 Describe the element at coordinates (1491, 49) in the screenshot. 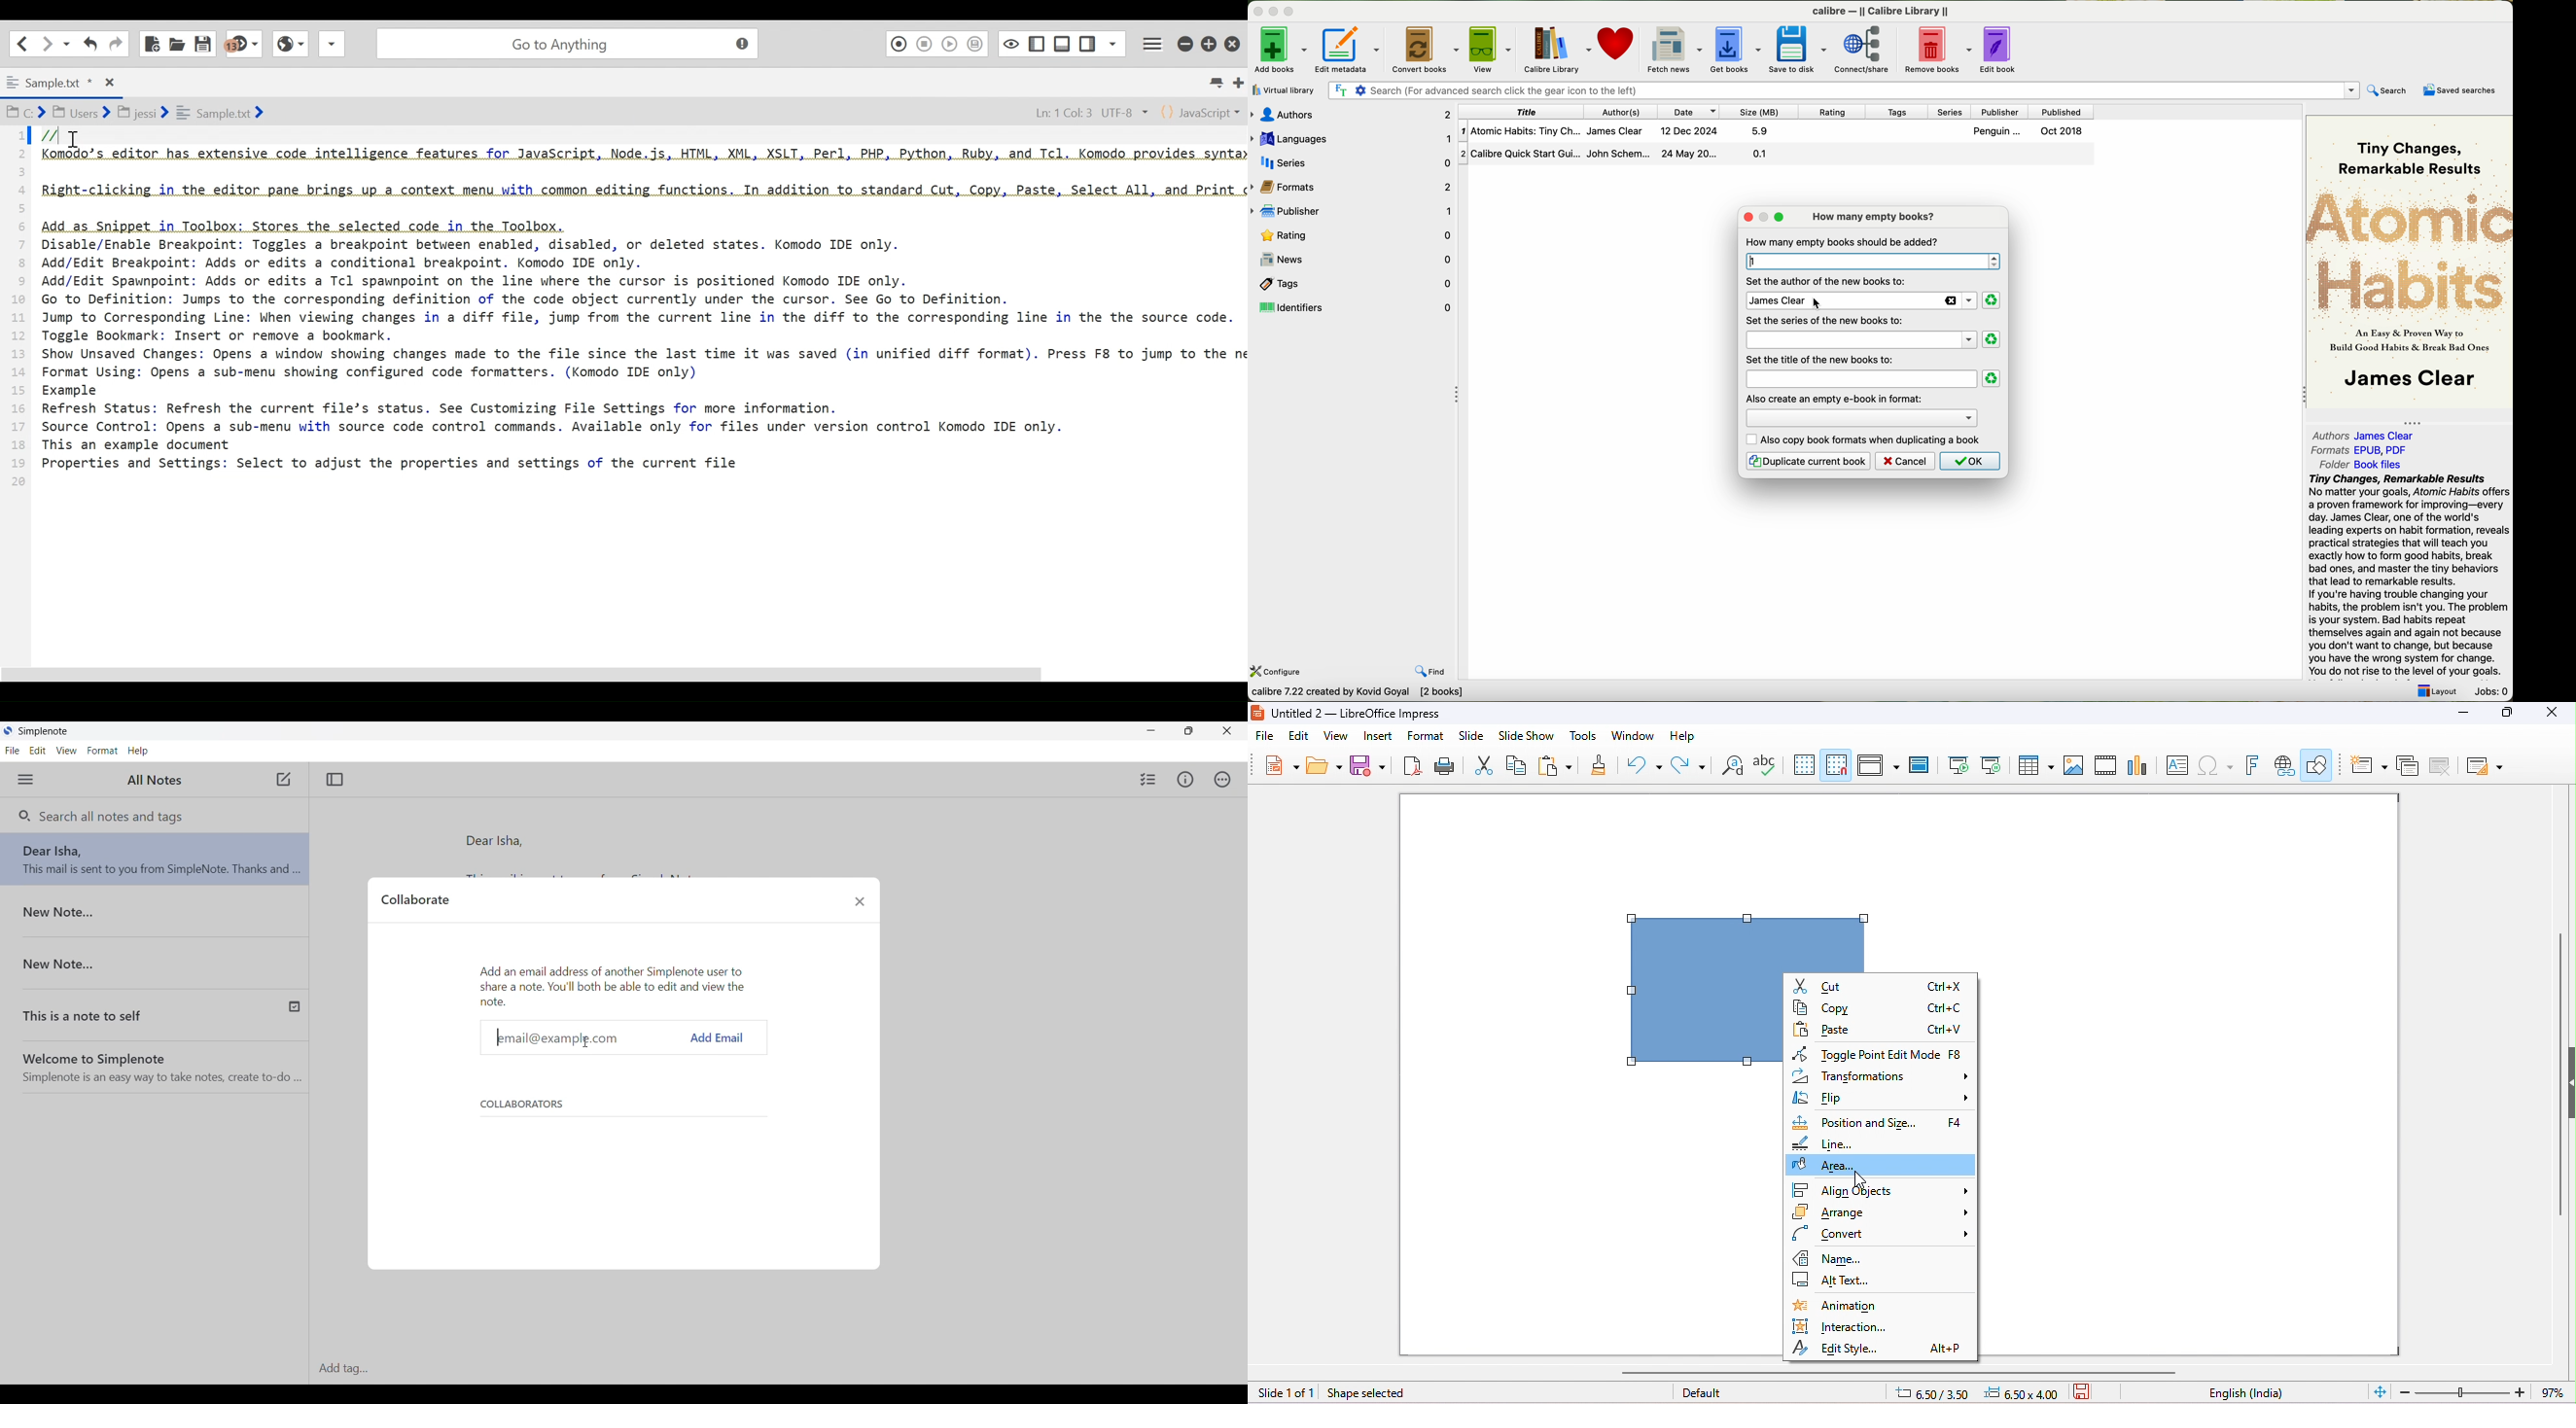

I see `view` at that location.